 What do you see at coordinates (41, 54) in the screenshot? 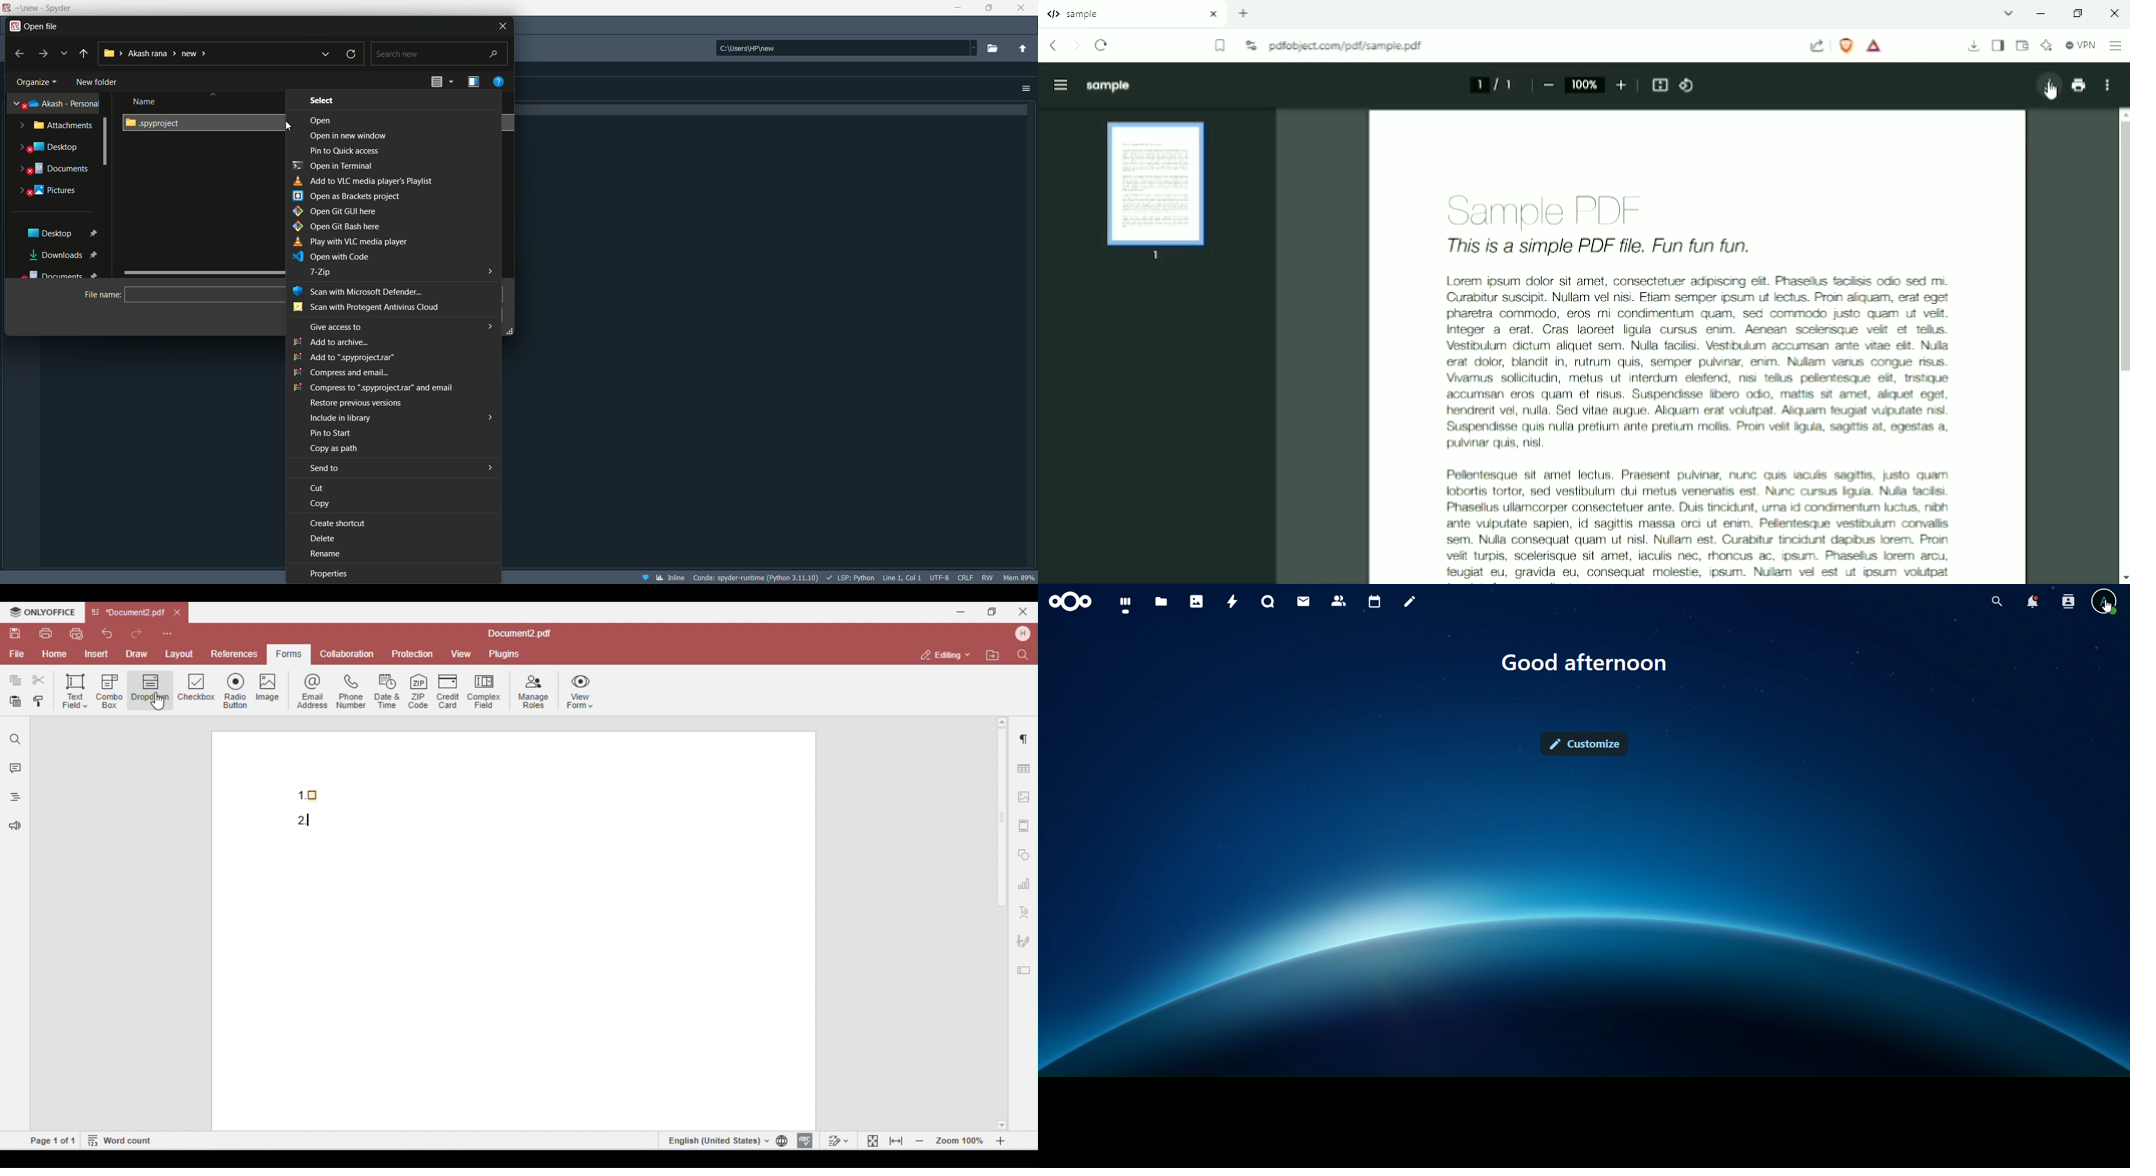
I see `forward` at bounding box center [41, 54].